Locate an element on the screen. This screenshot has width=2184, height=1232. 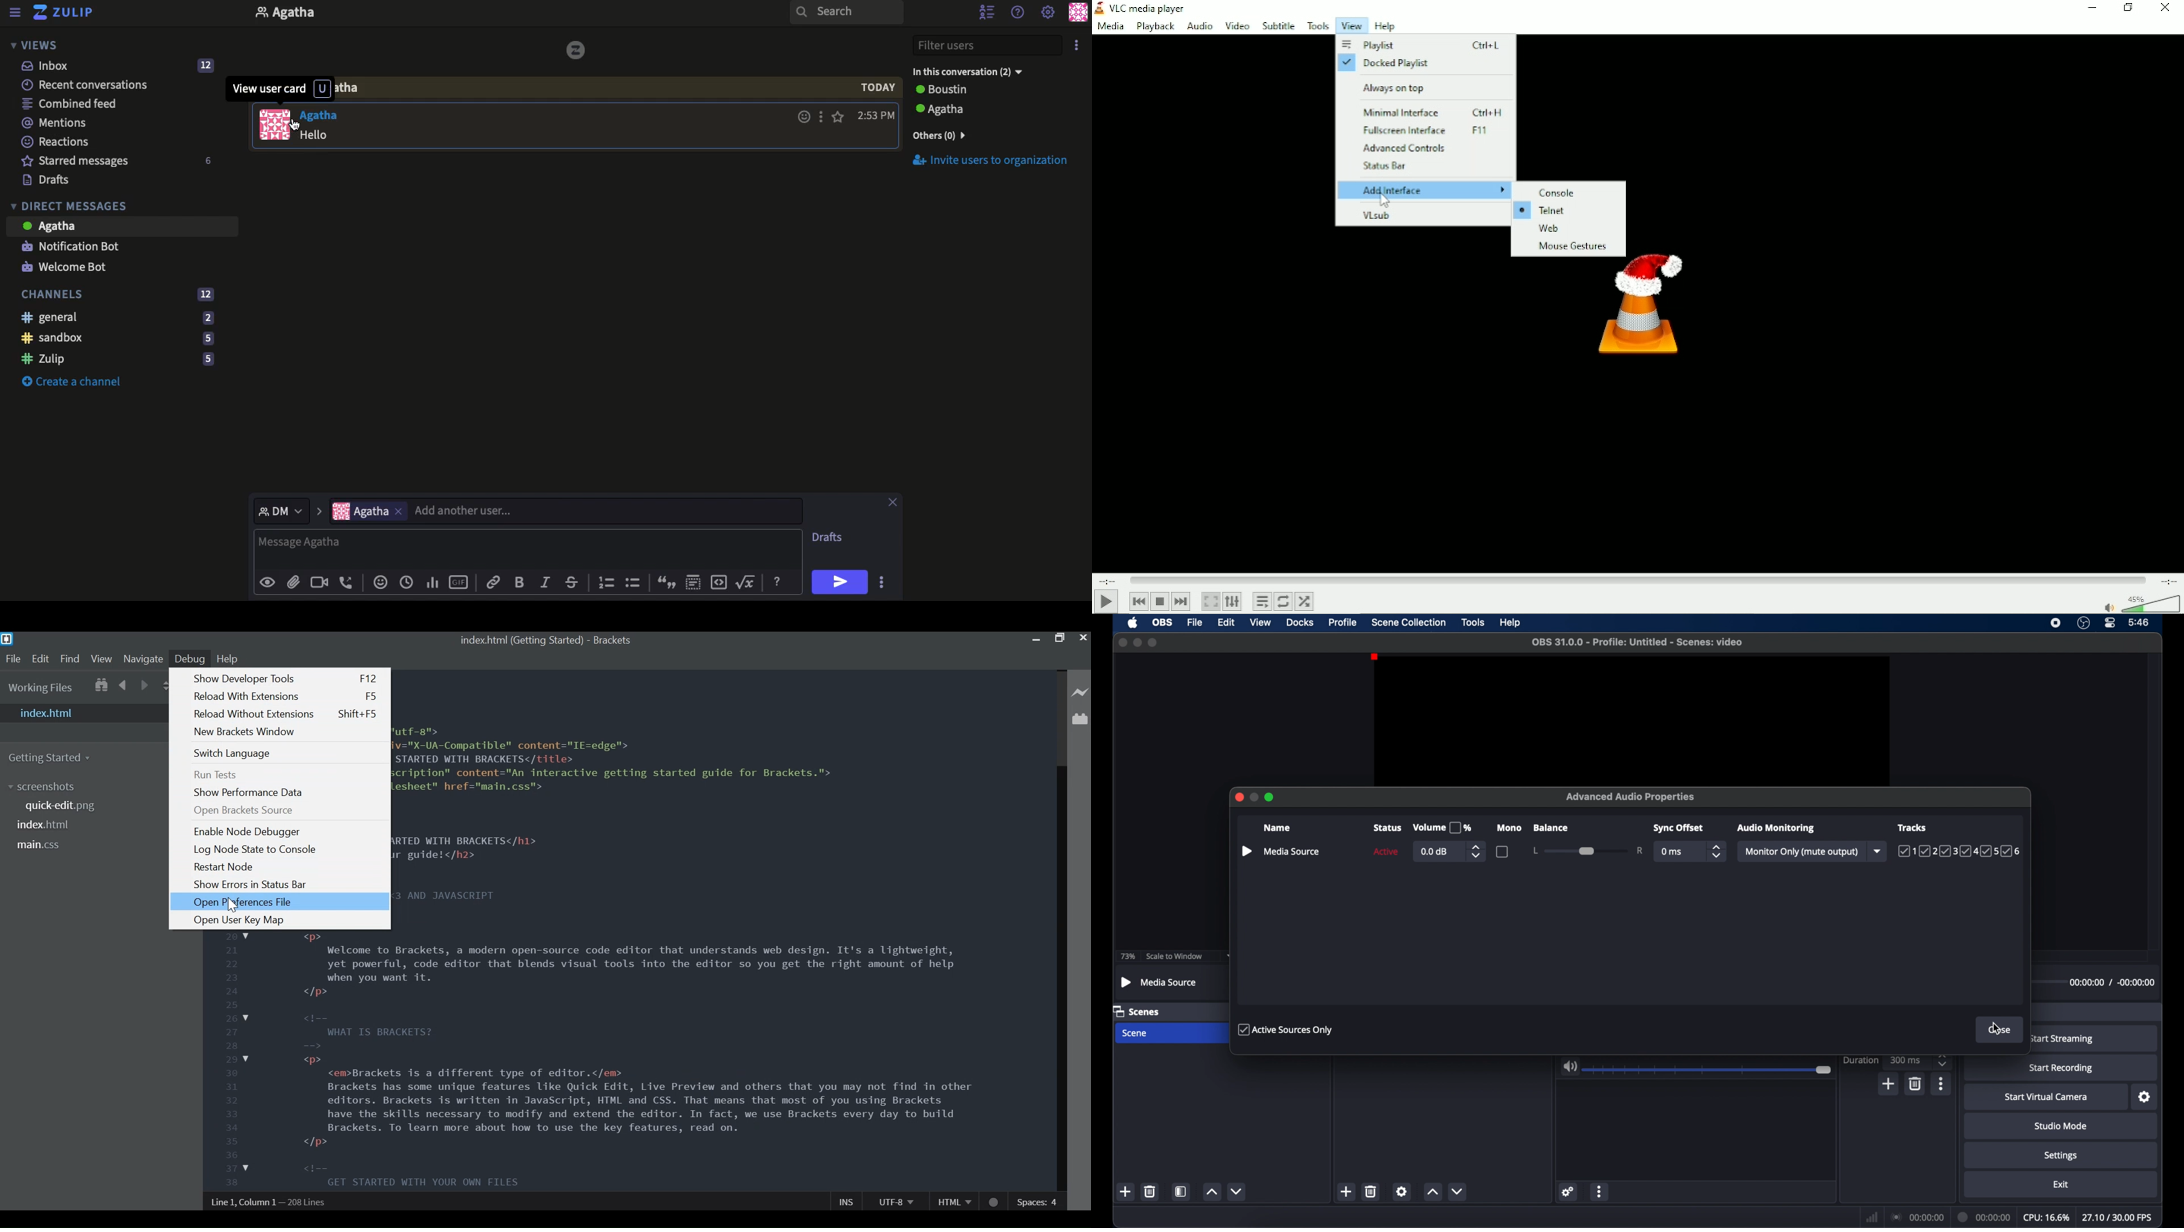
cursor is located at coordinates (295, 126).